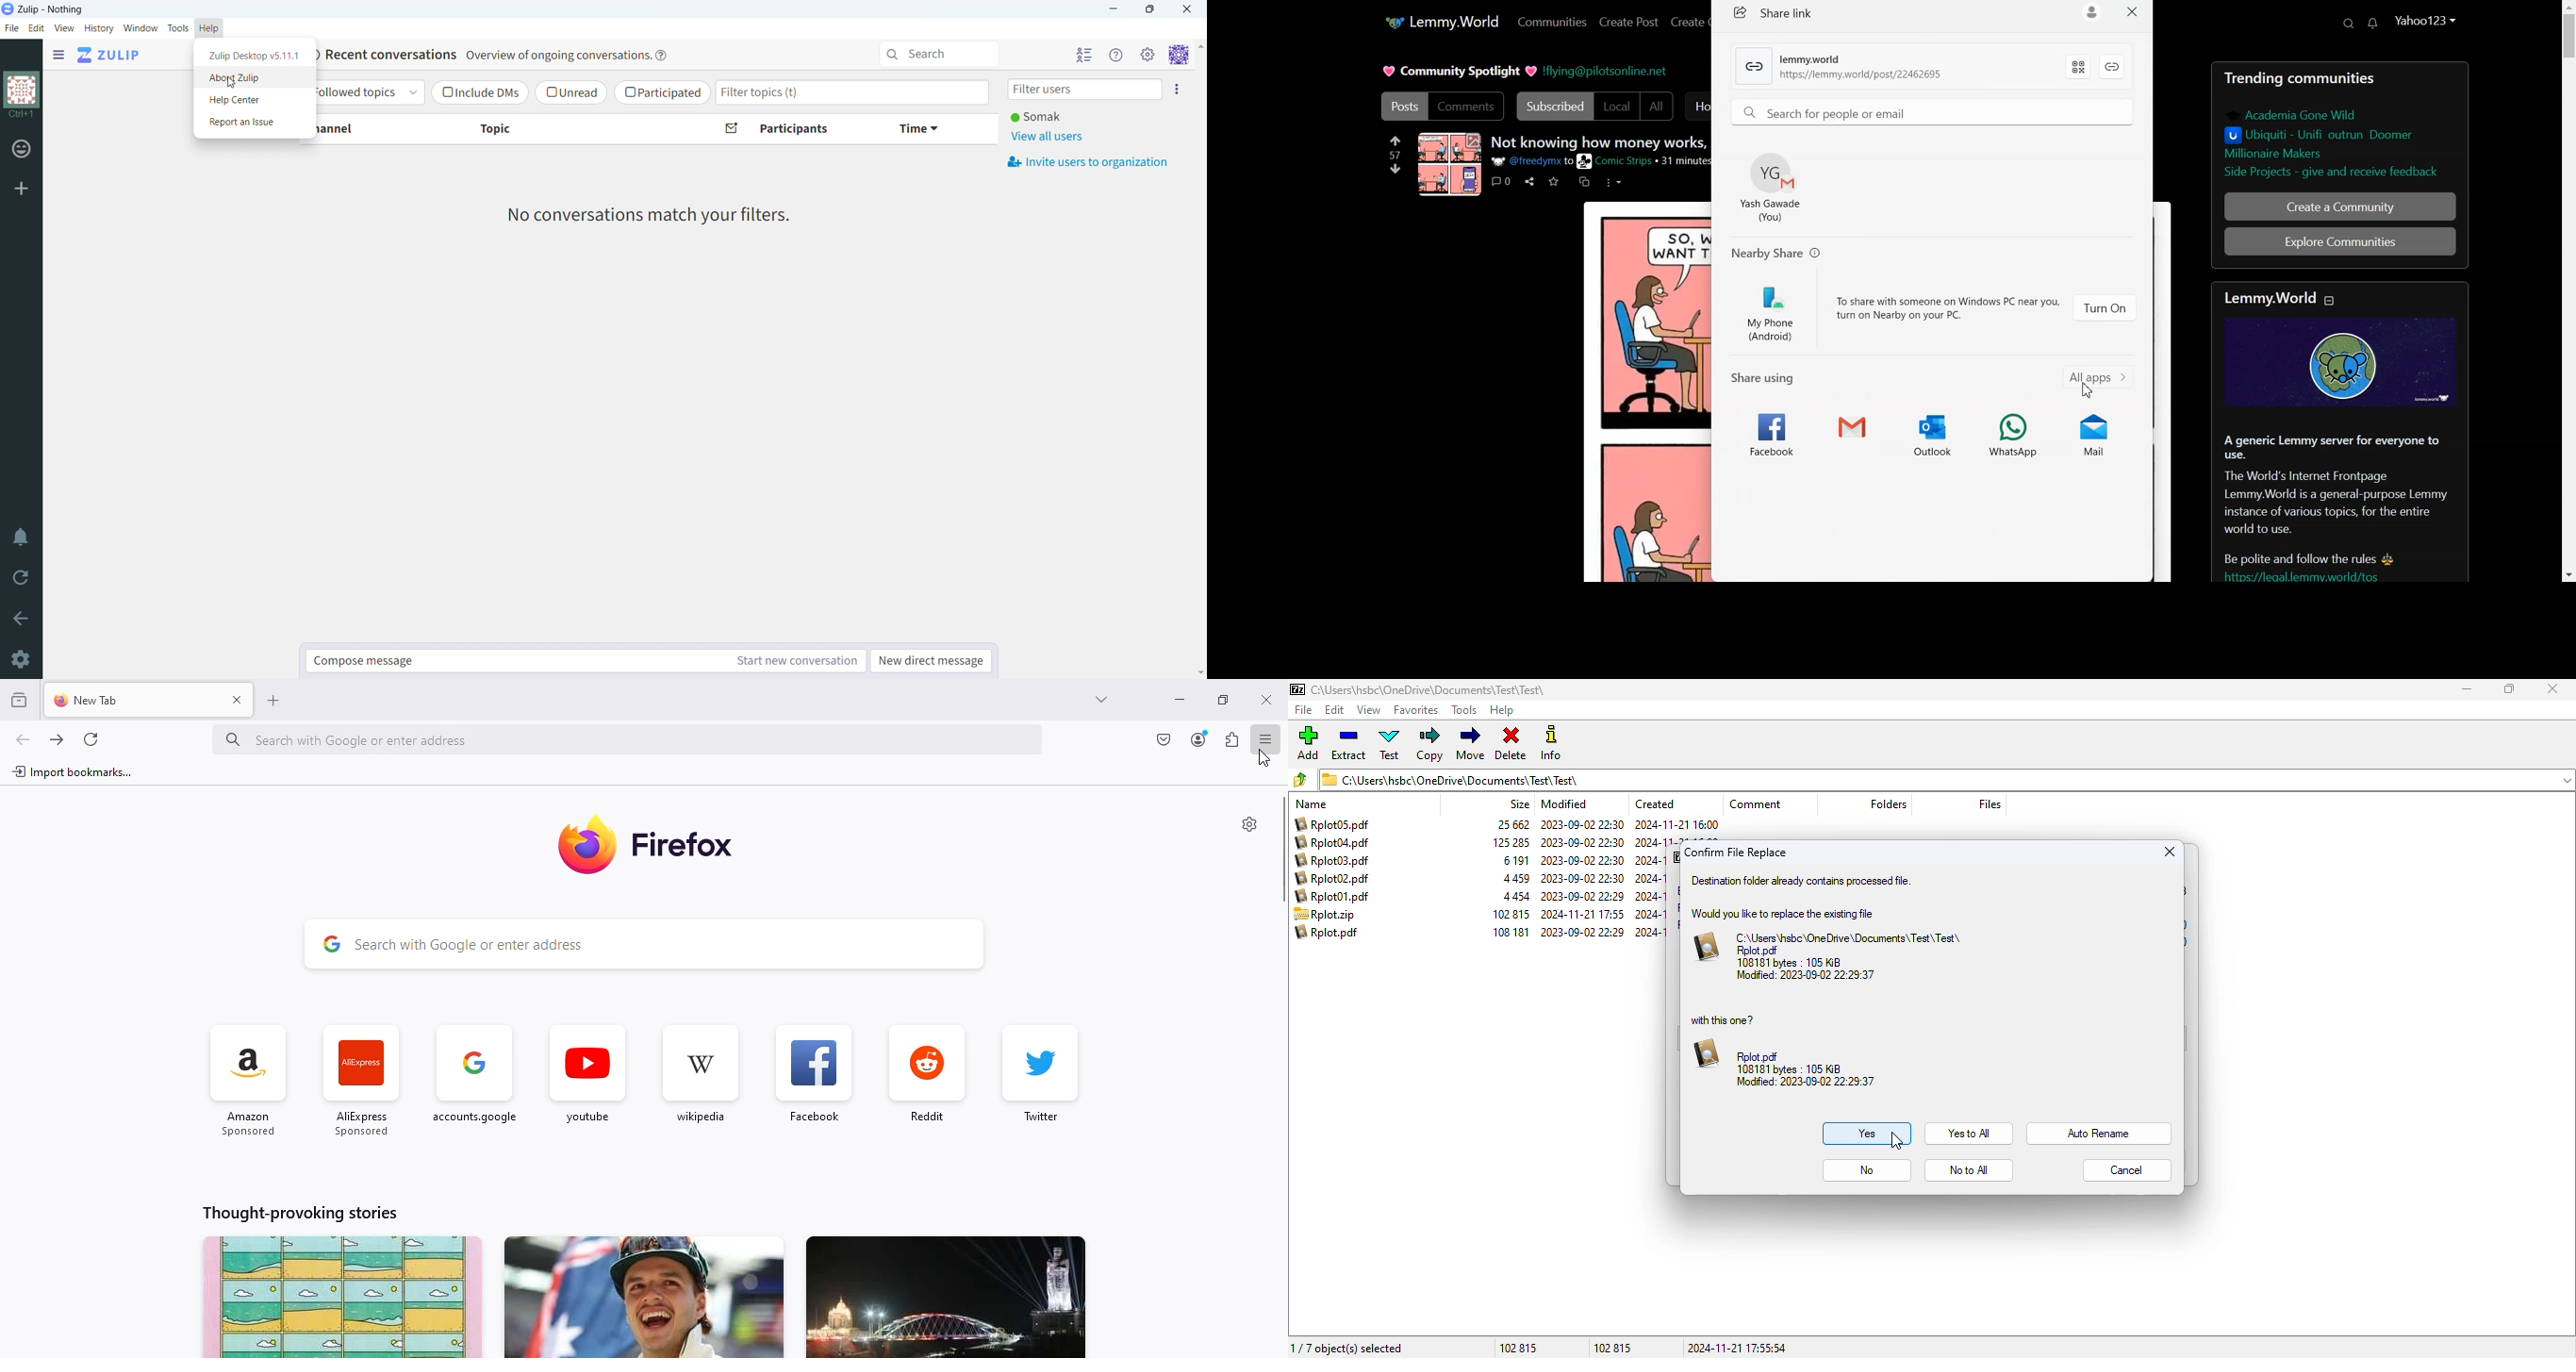 This screenshot has width=2576, height=1372. Describe the element at coordinates (300, 1213) in the screenshot. I see `thought-provoking stories` at that location.